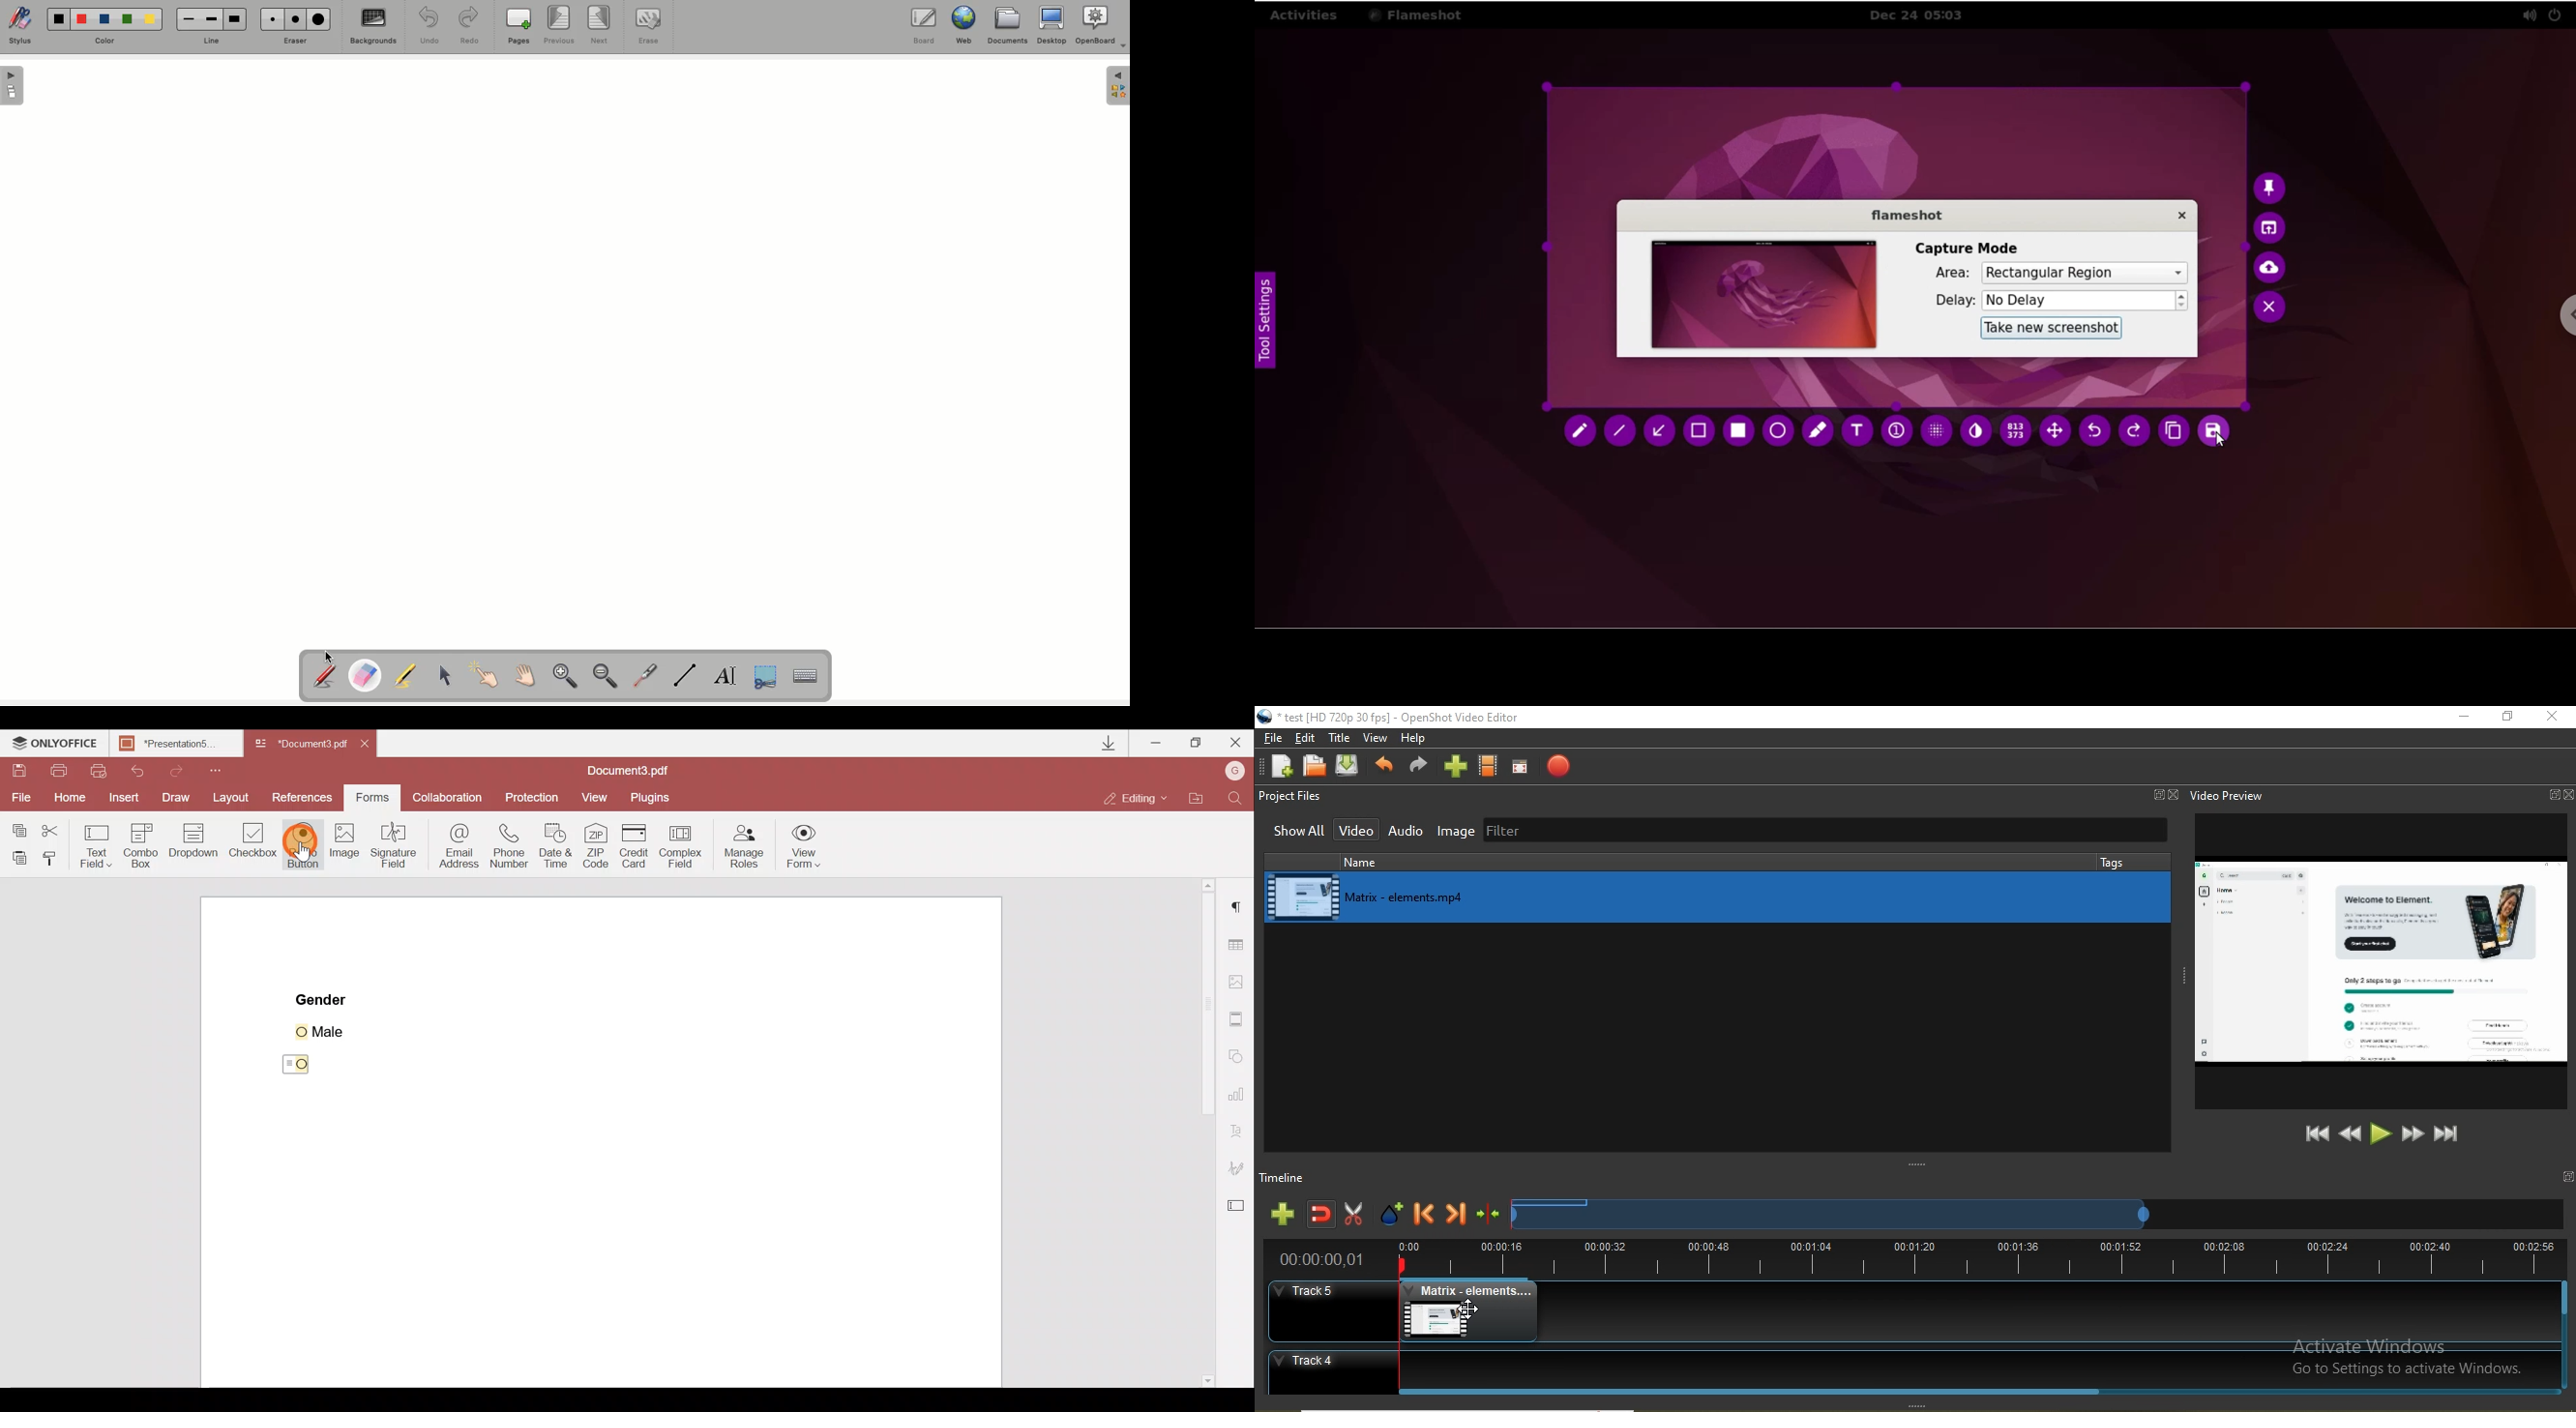 This screenshot has height=1428, width=2576. I want to click on Close document, so click(368, 745).